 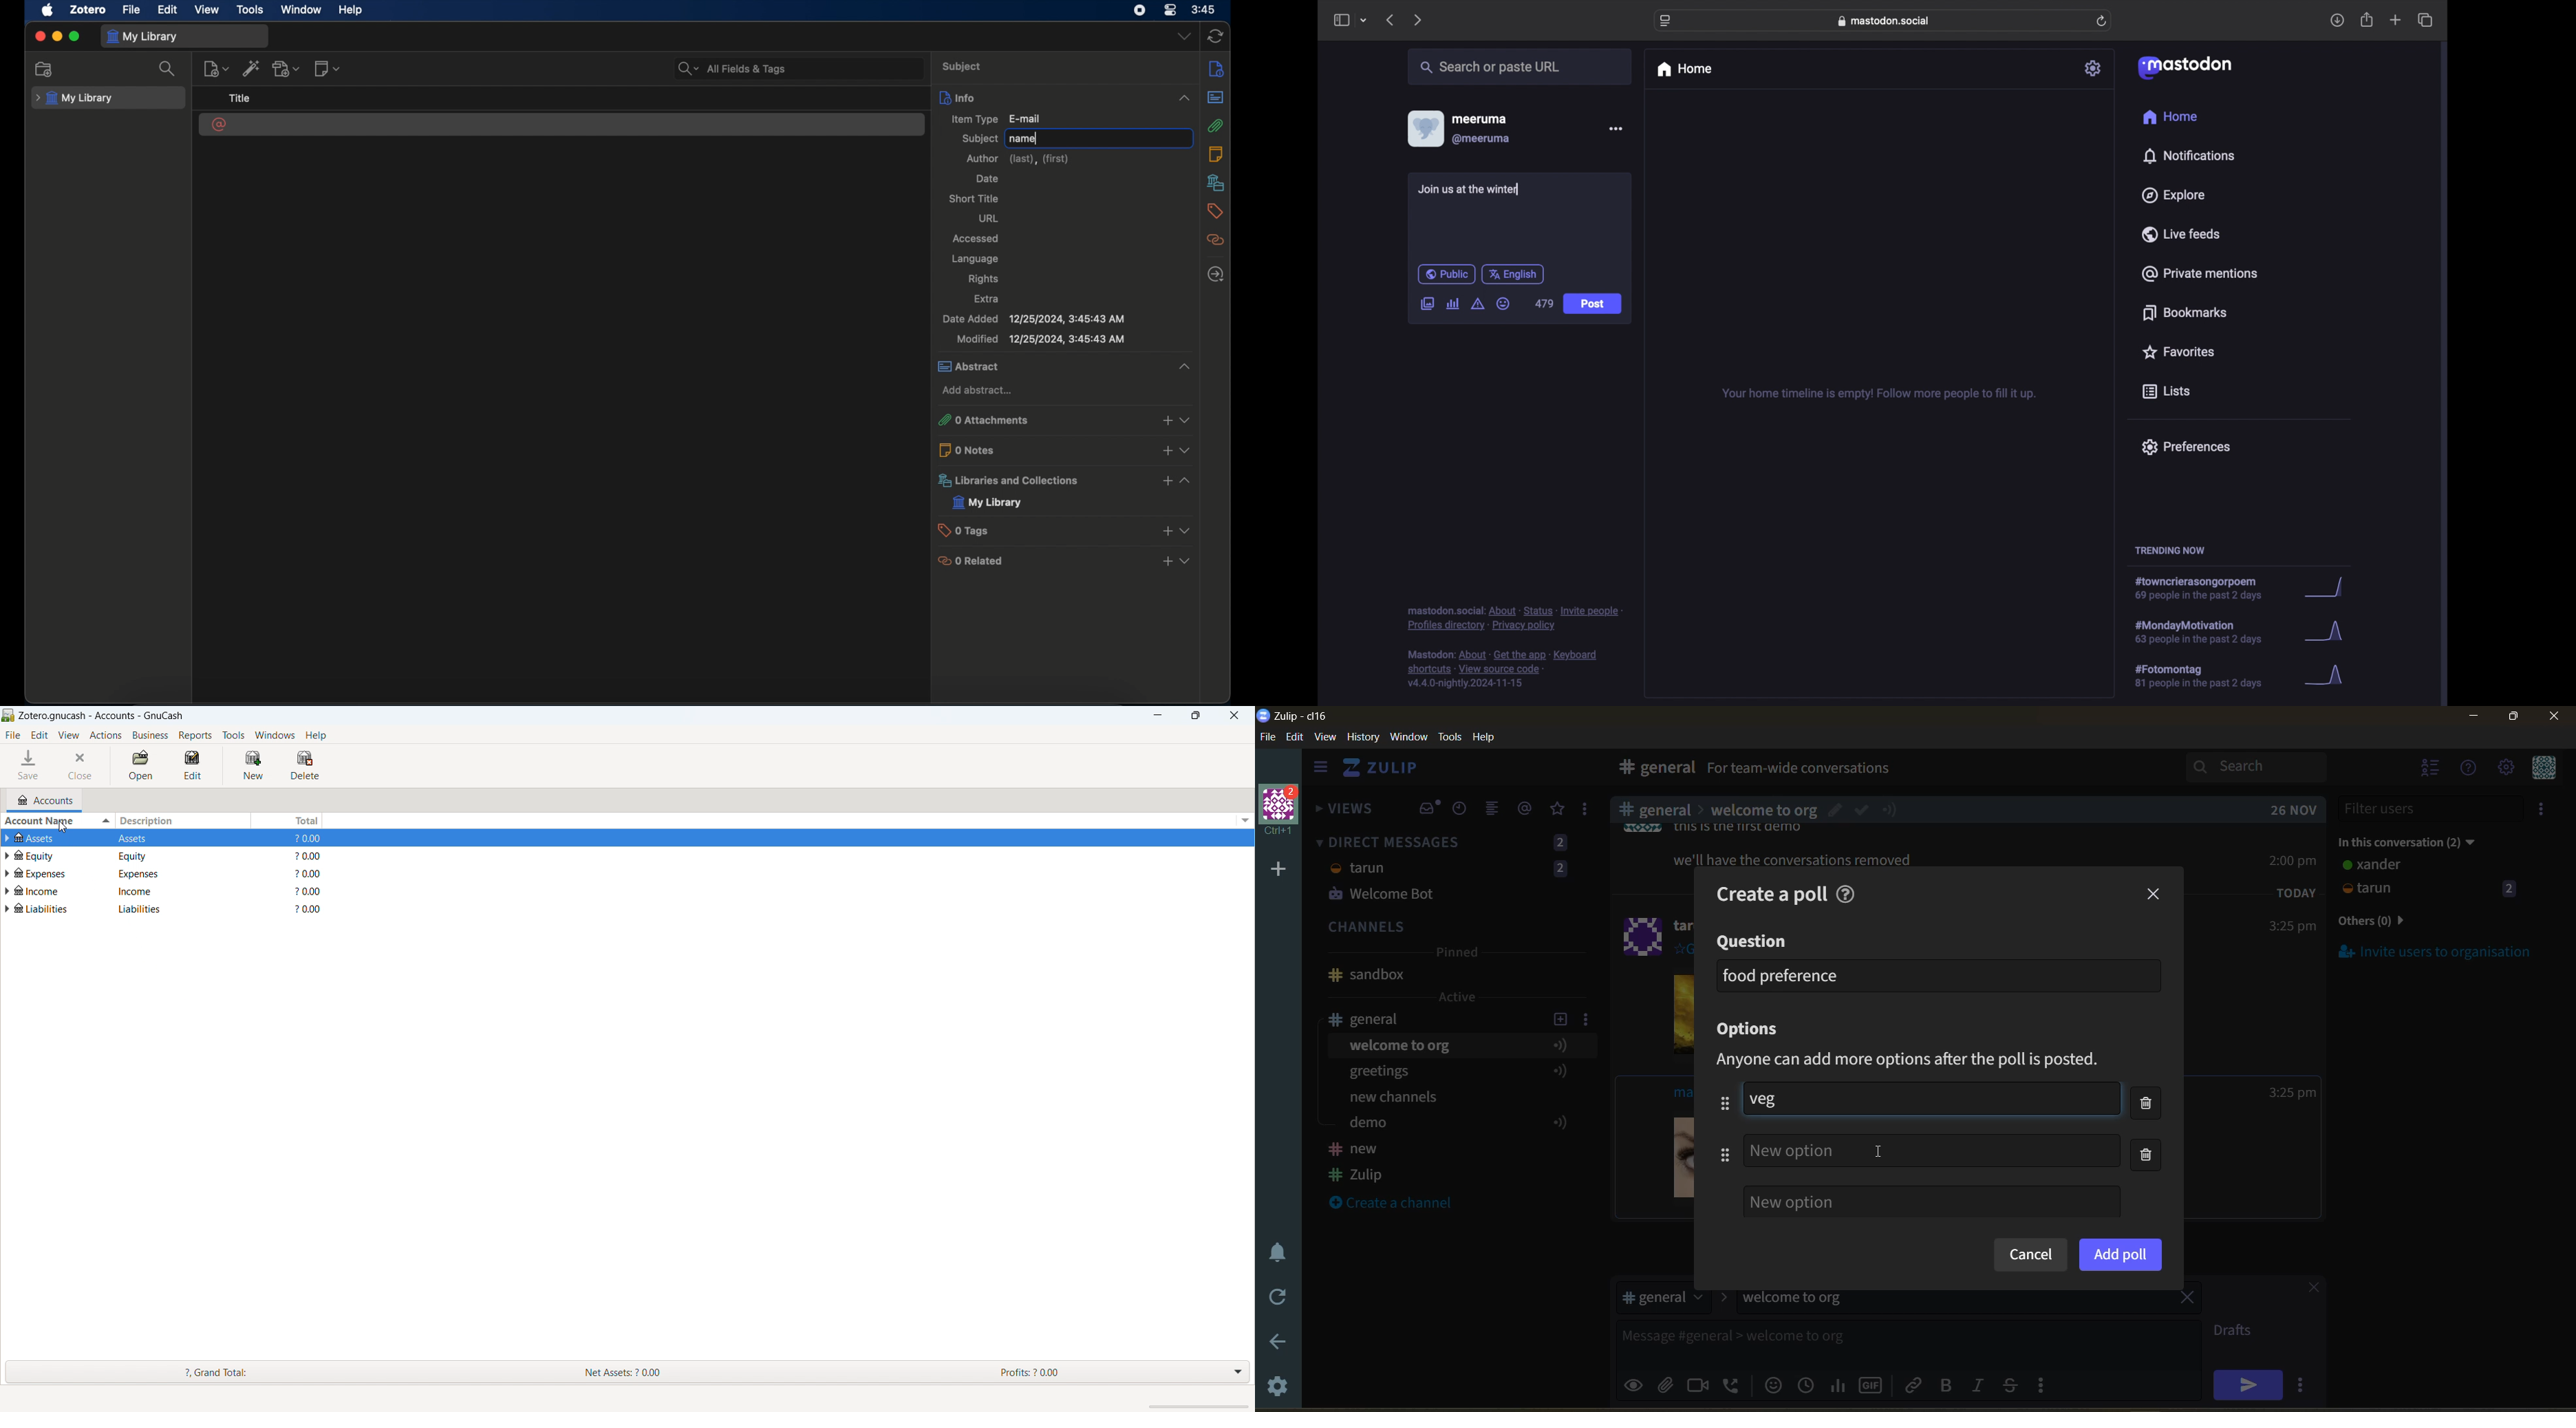 What do you see at coordinates (1067, 449) in the screenshot?
I see `0 notes` at bounding box center [1067, 449].